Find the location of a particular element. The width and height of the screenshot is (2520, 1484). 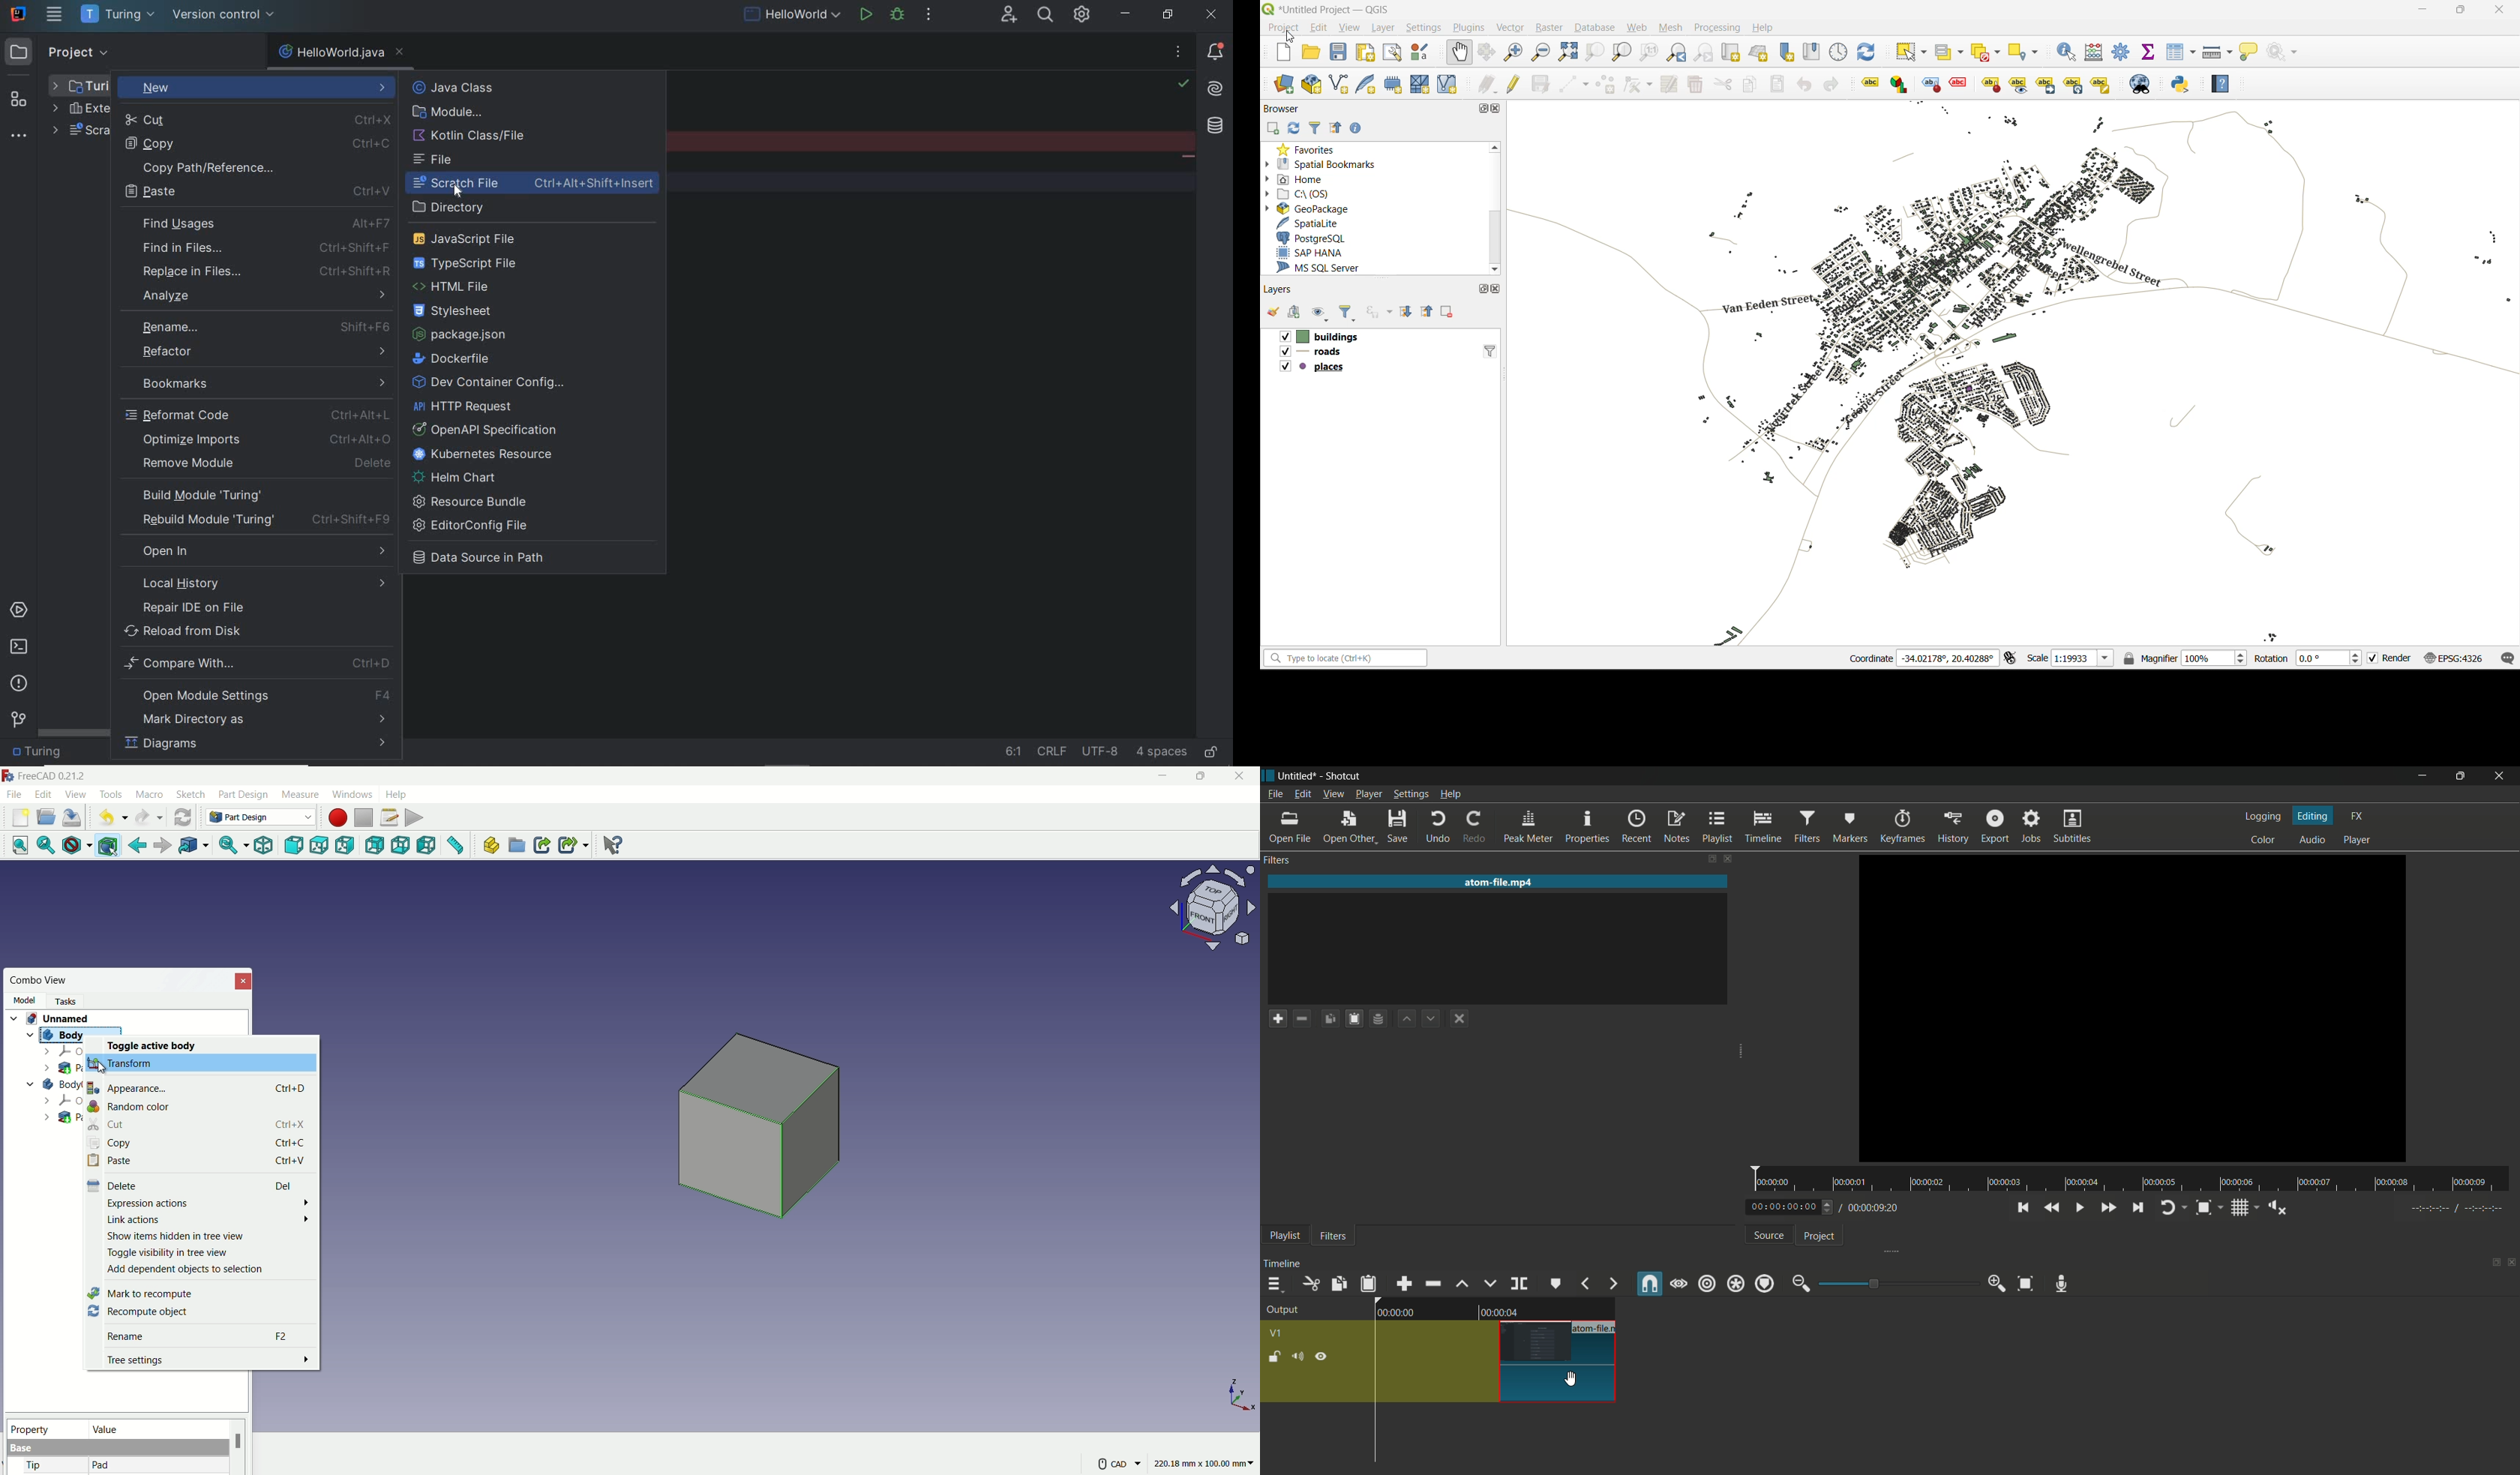

mesh is located at coordinates (1670, 30).